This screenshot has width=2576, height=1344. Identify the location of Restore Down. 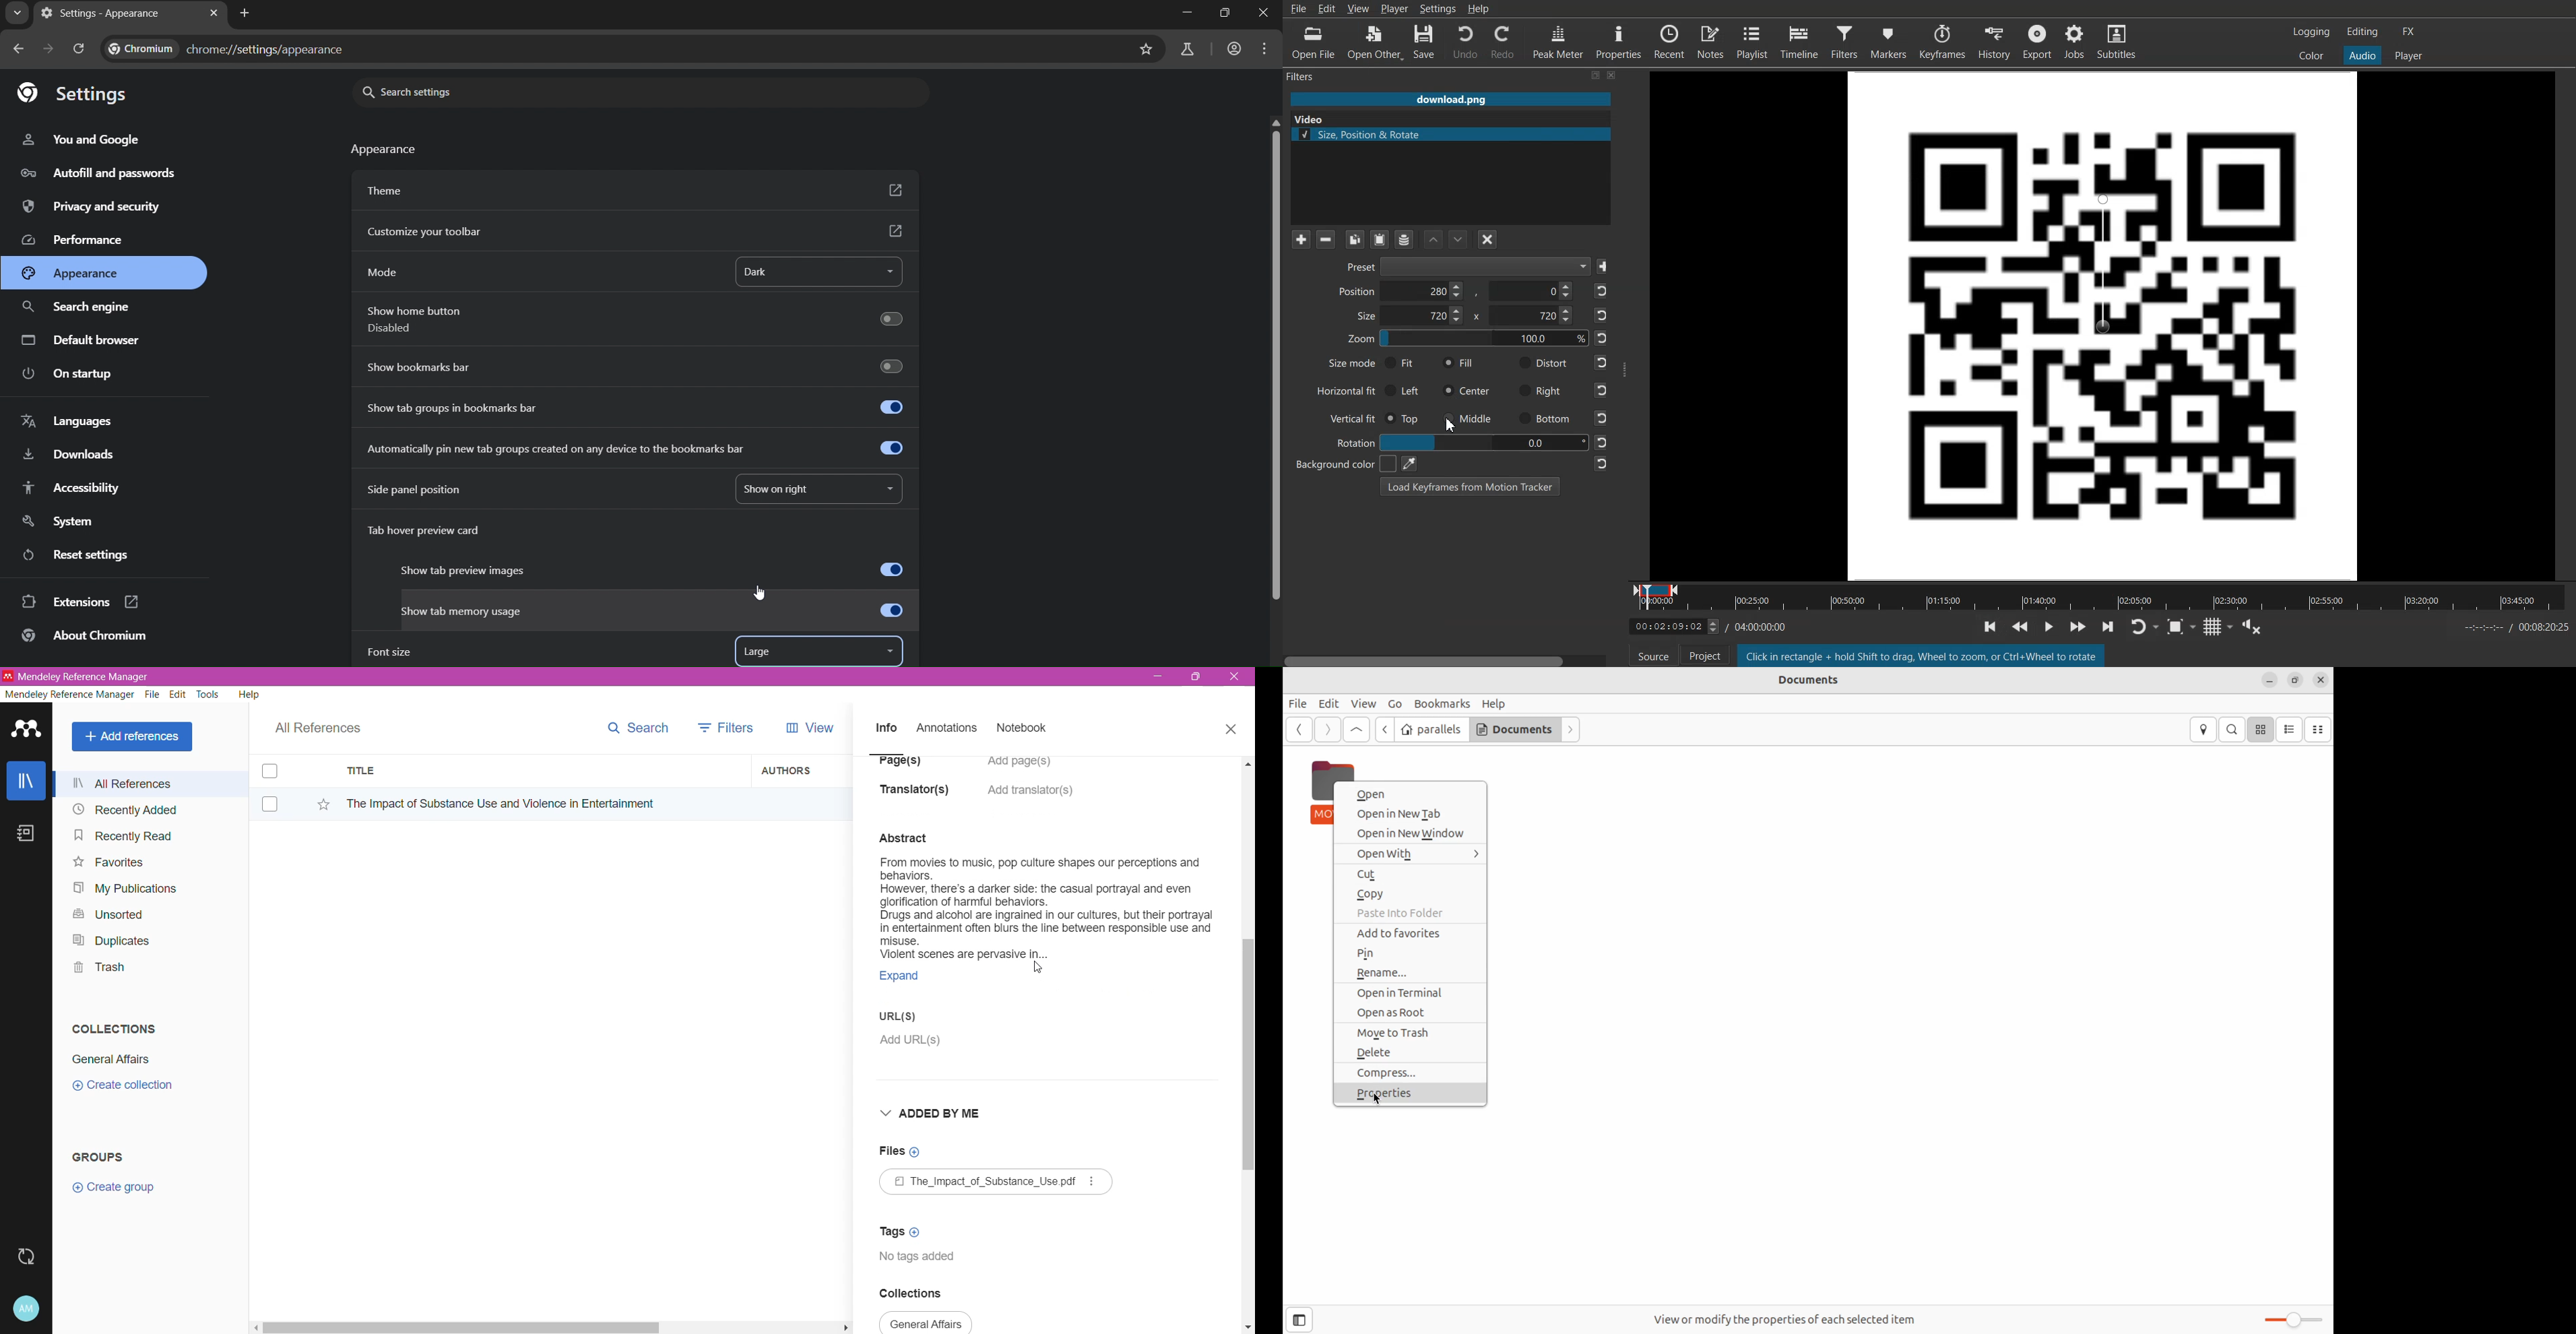
(1197, 677).